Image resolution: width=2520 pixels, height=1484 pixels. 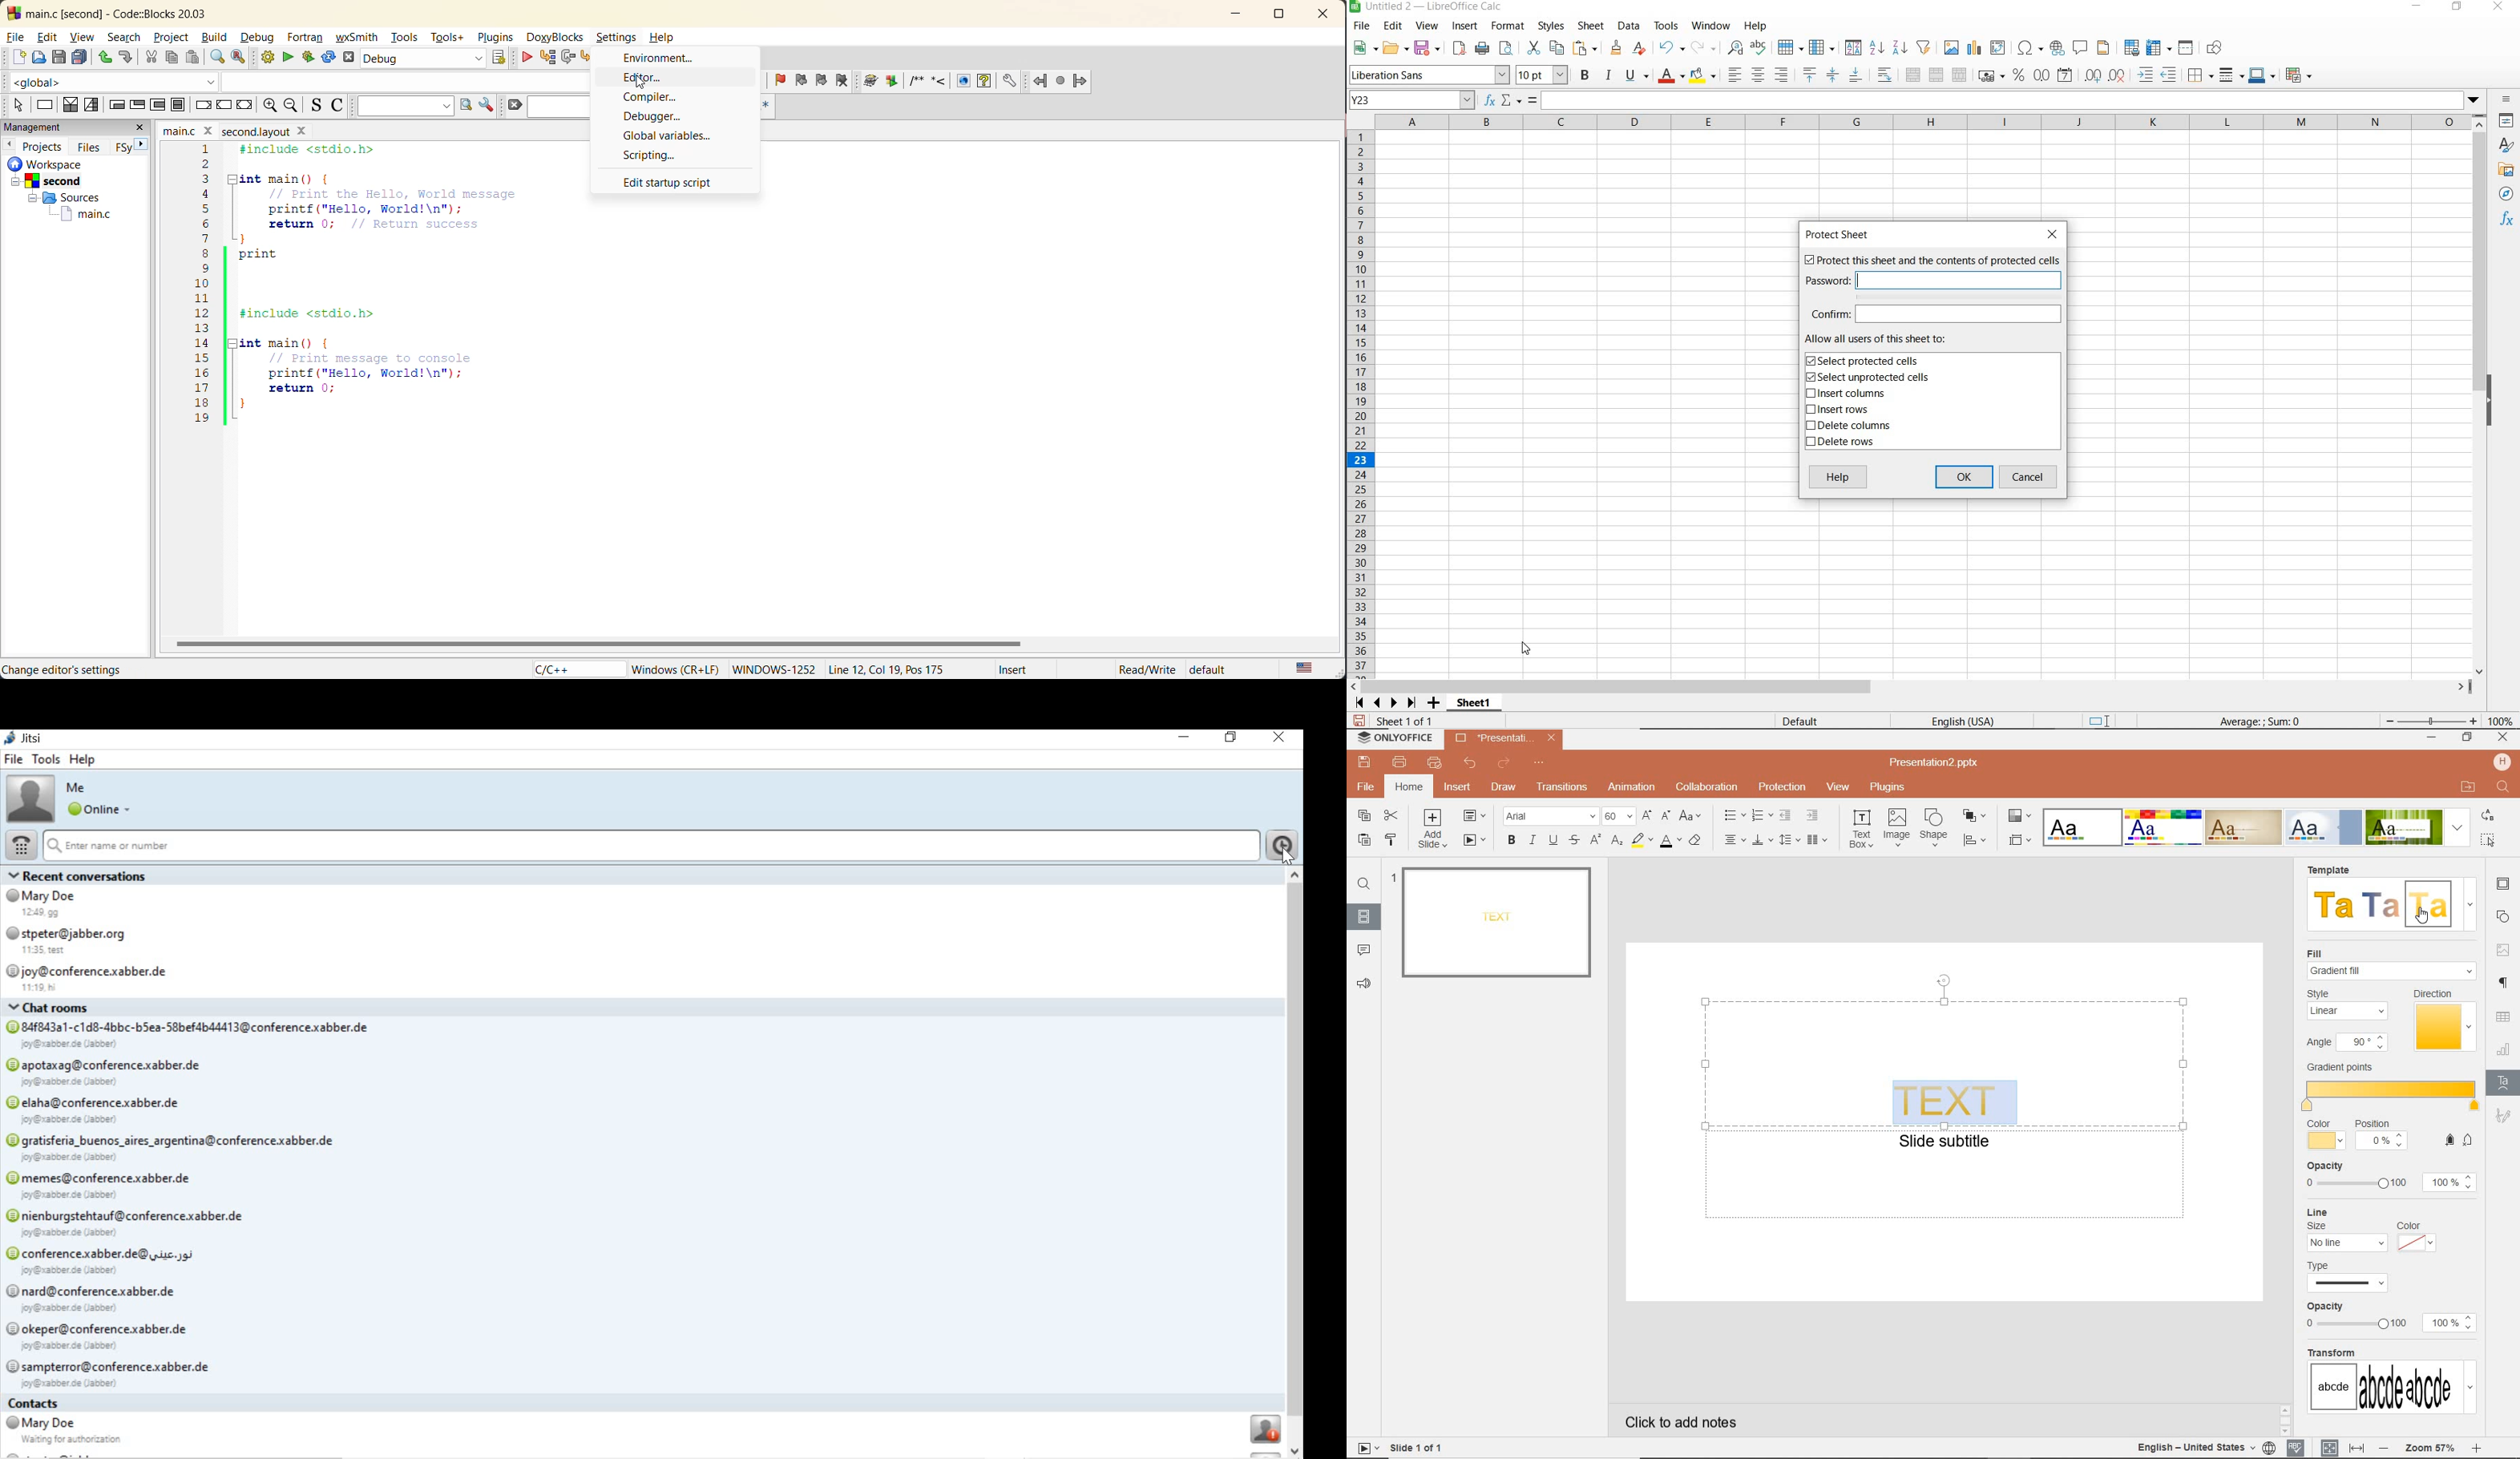 I want to click on SLIDE 1 OF 1, so click(x=1416, y=1446).